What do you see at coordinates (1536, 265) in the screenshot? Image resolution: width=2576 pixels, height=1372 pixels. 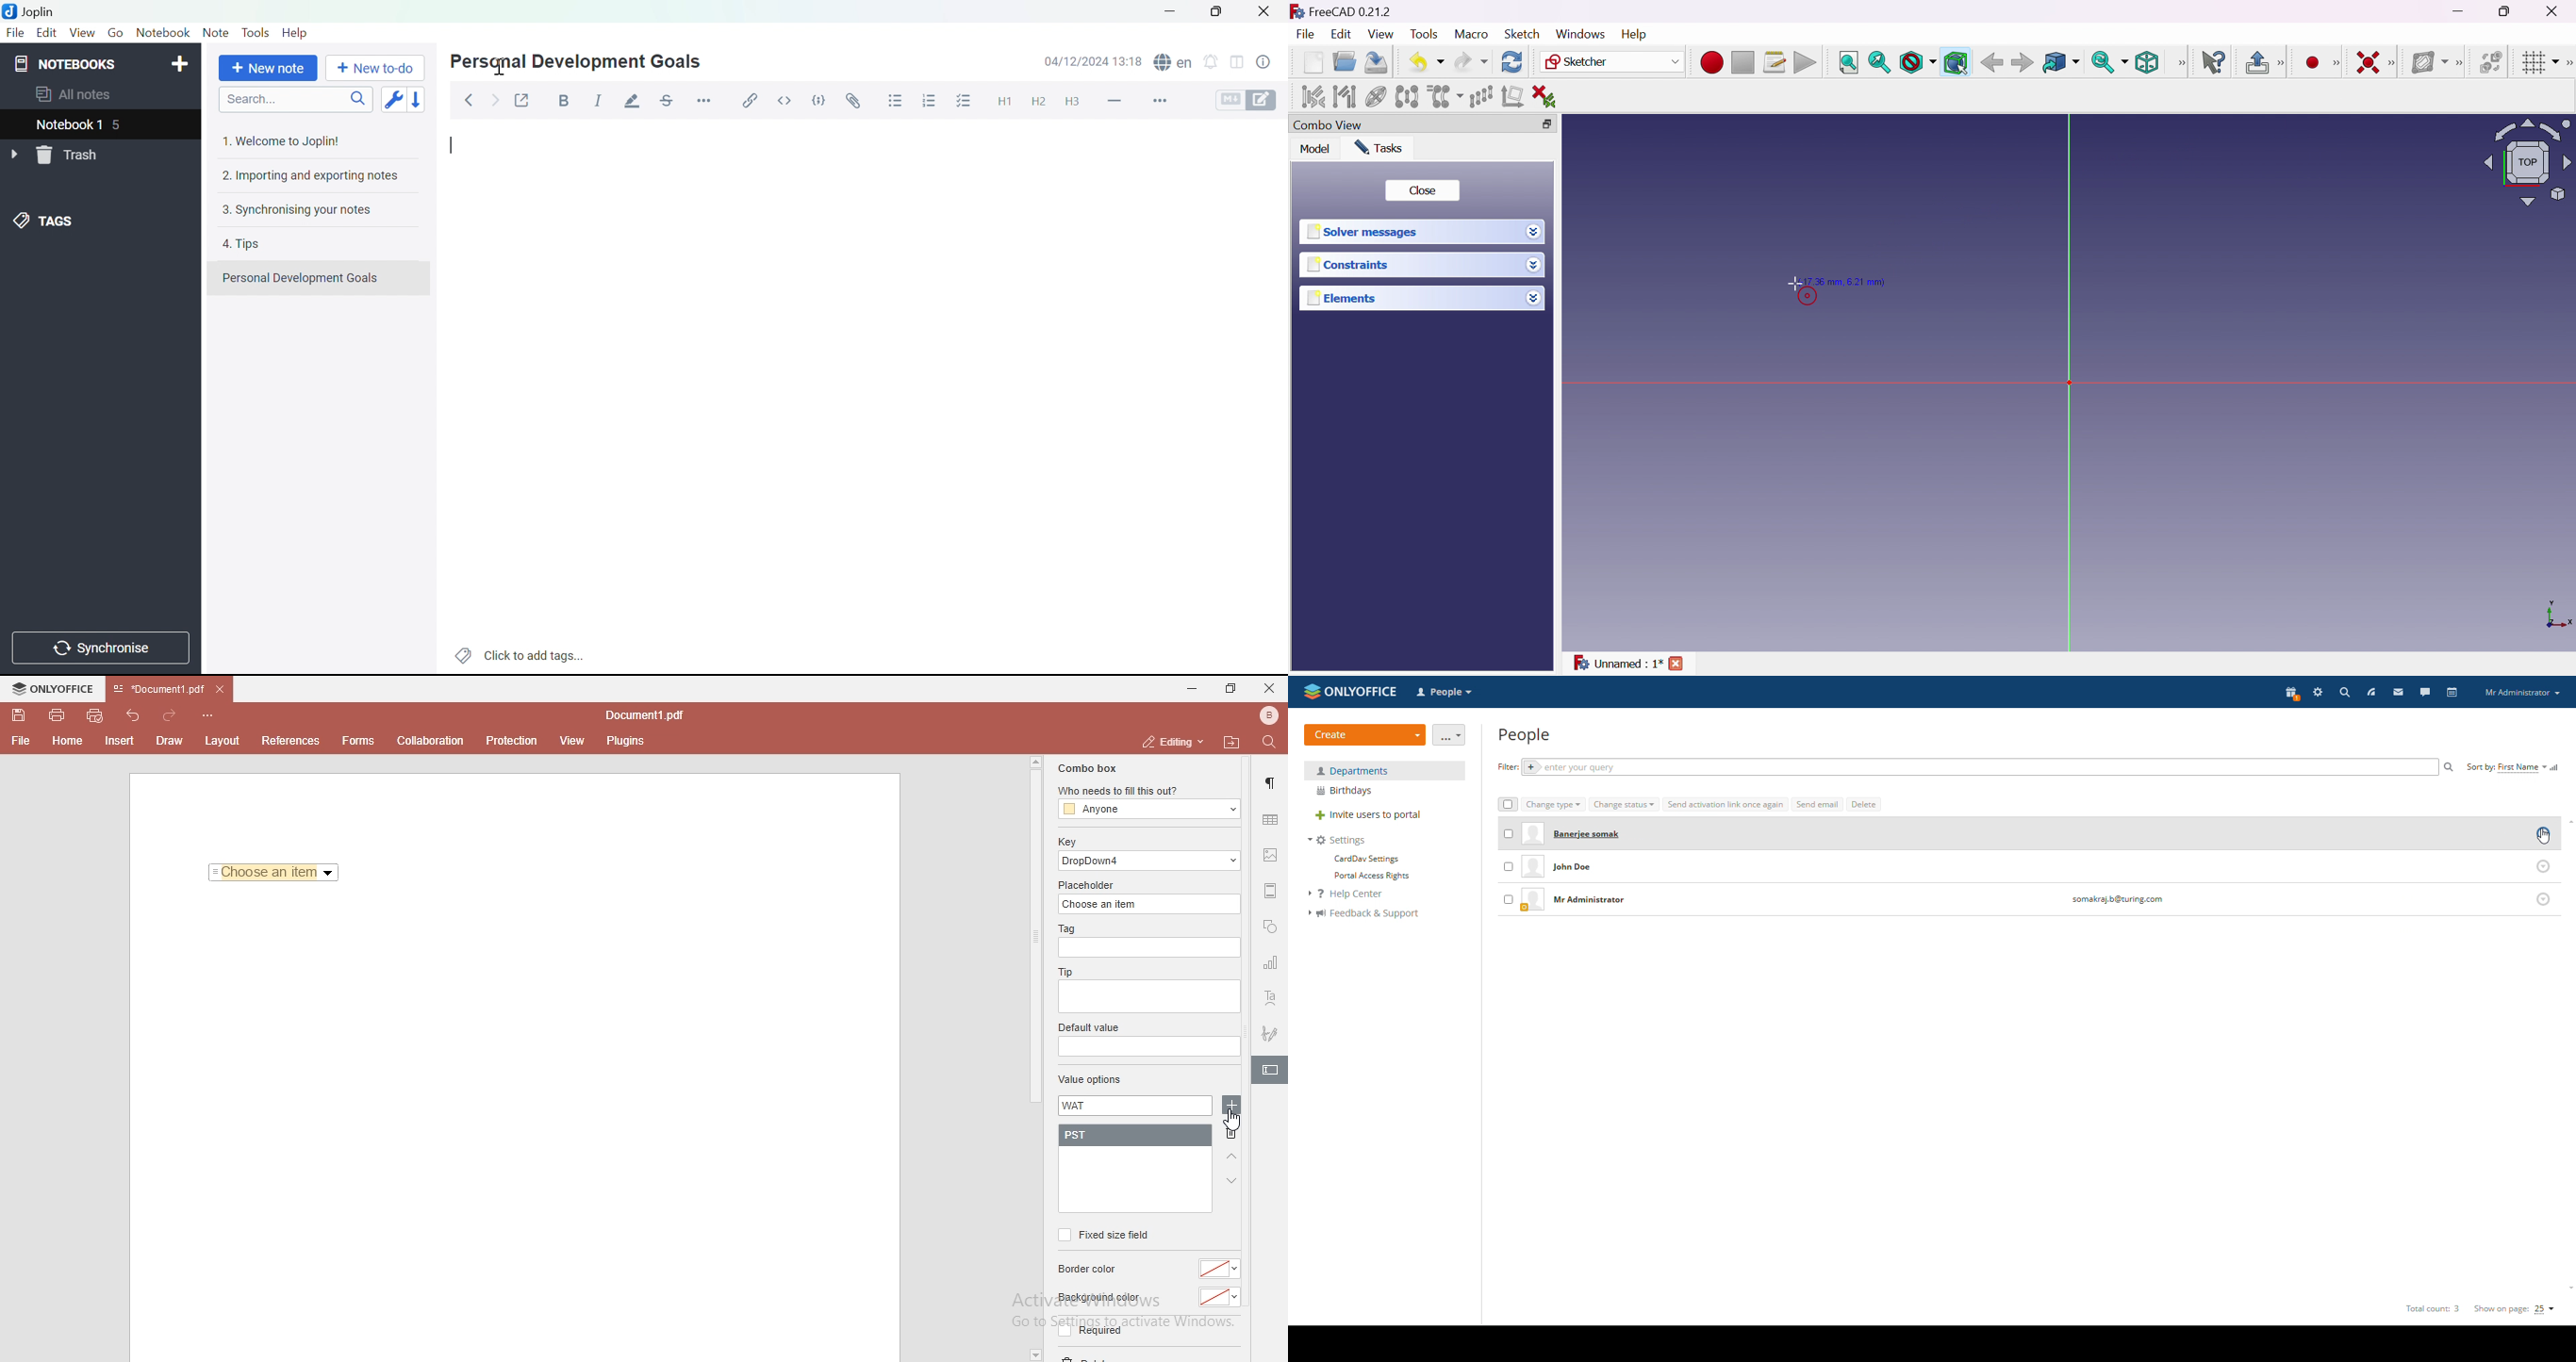 I see `Drop down` at bounding box center [1536, 265].